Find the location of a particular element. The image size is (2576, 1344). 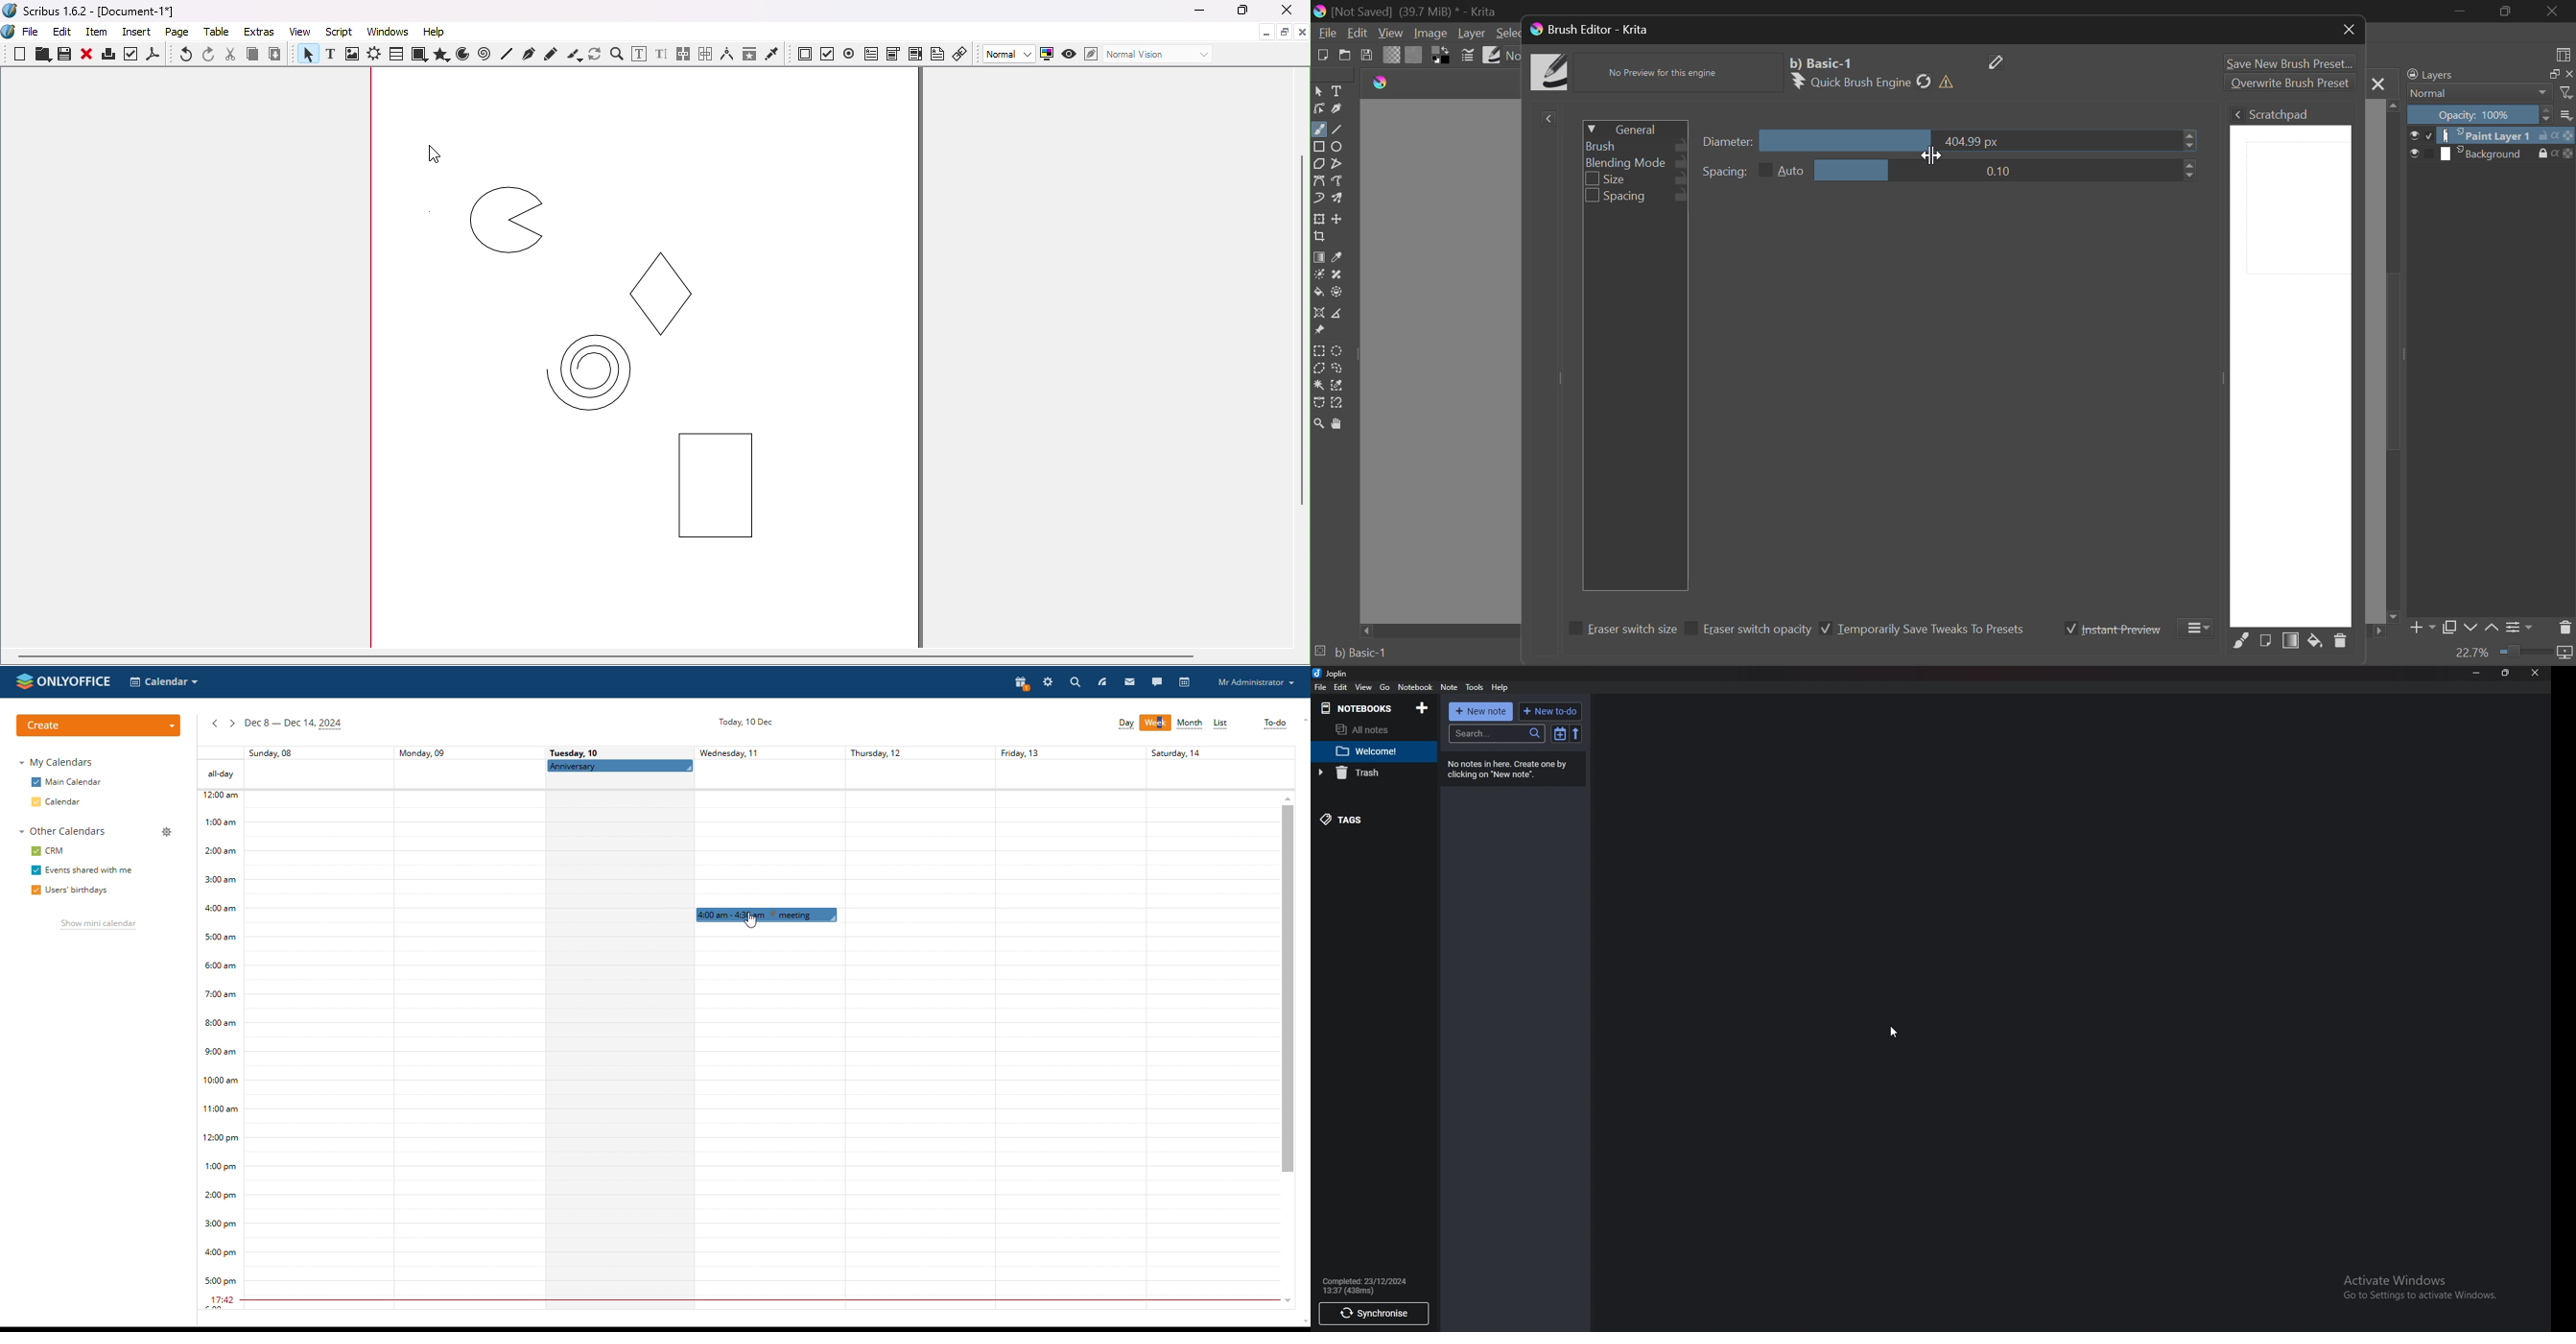

Undo is located at coordinates (187, 56).